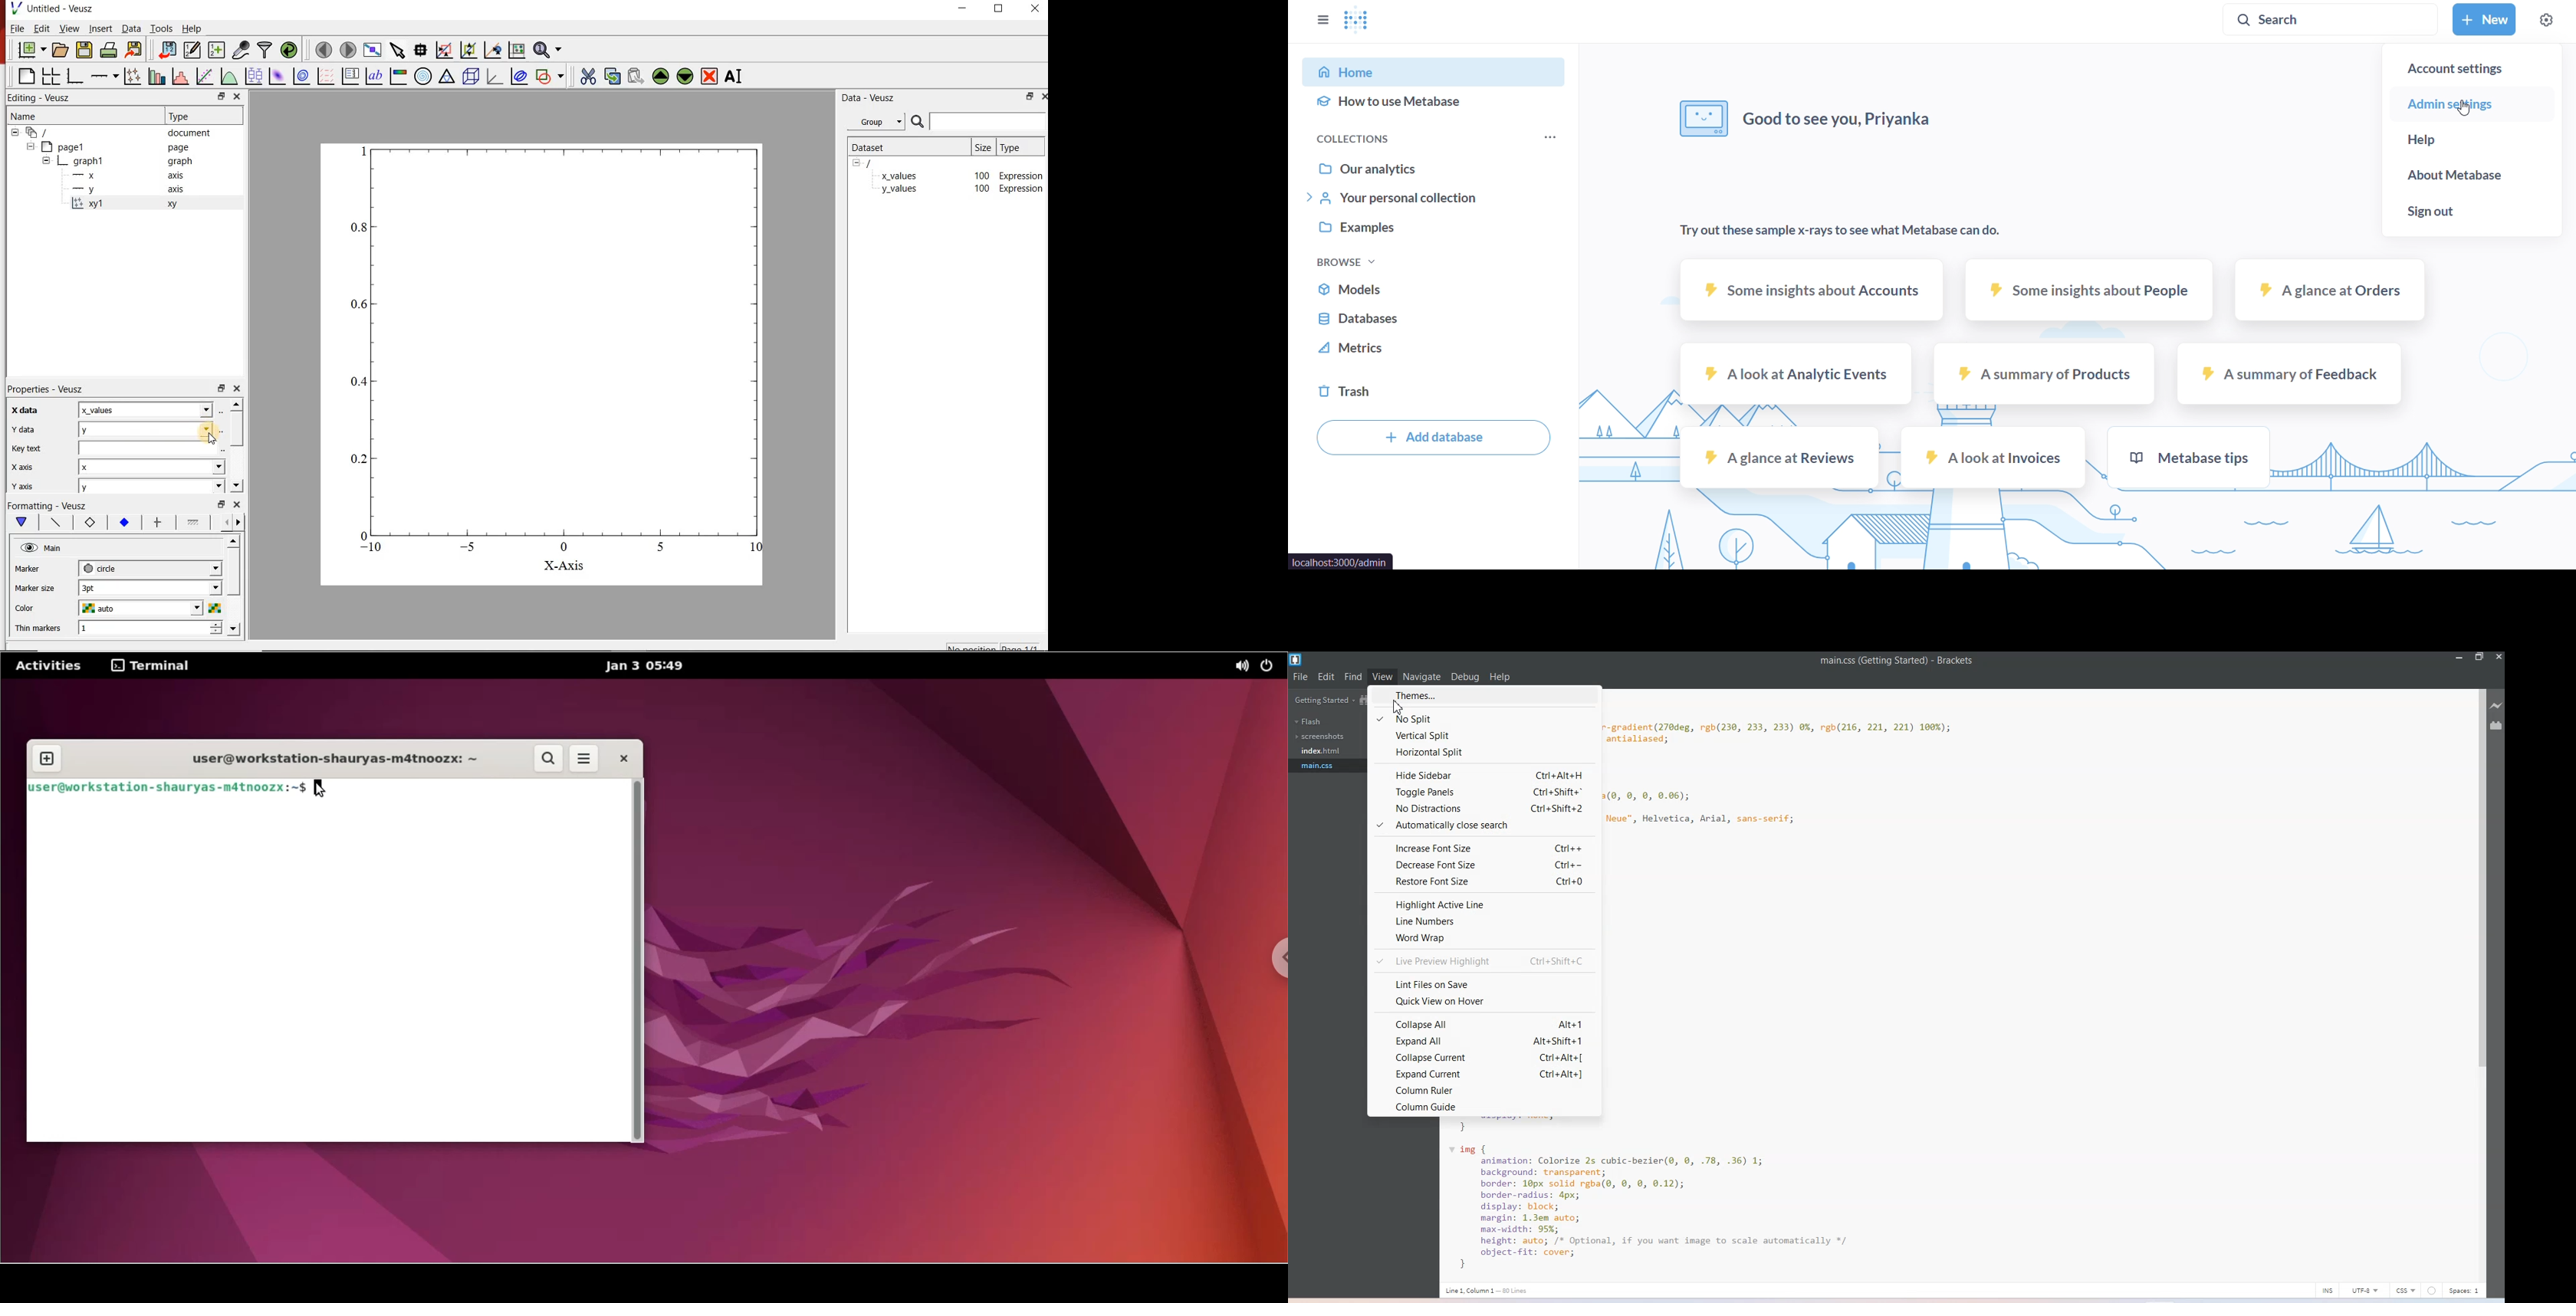 Image resolution: width=2576 pixels, height=1316 pixels. Describe the element at coordinates (659, 77) in the screenshot. I see `move up the the selected widget` at that location.